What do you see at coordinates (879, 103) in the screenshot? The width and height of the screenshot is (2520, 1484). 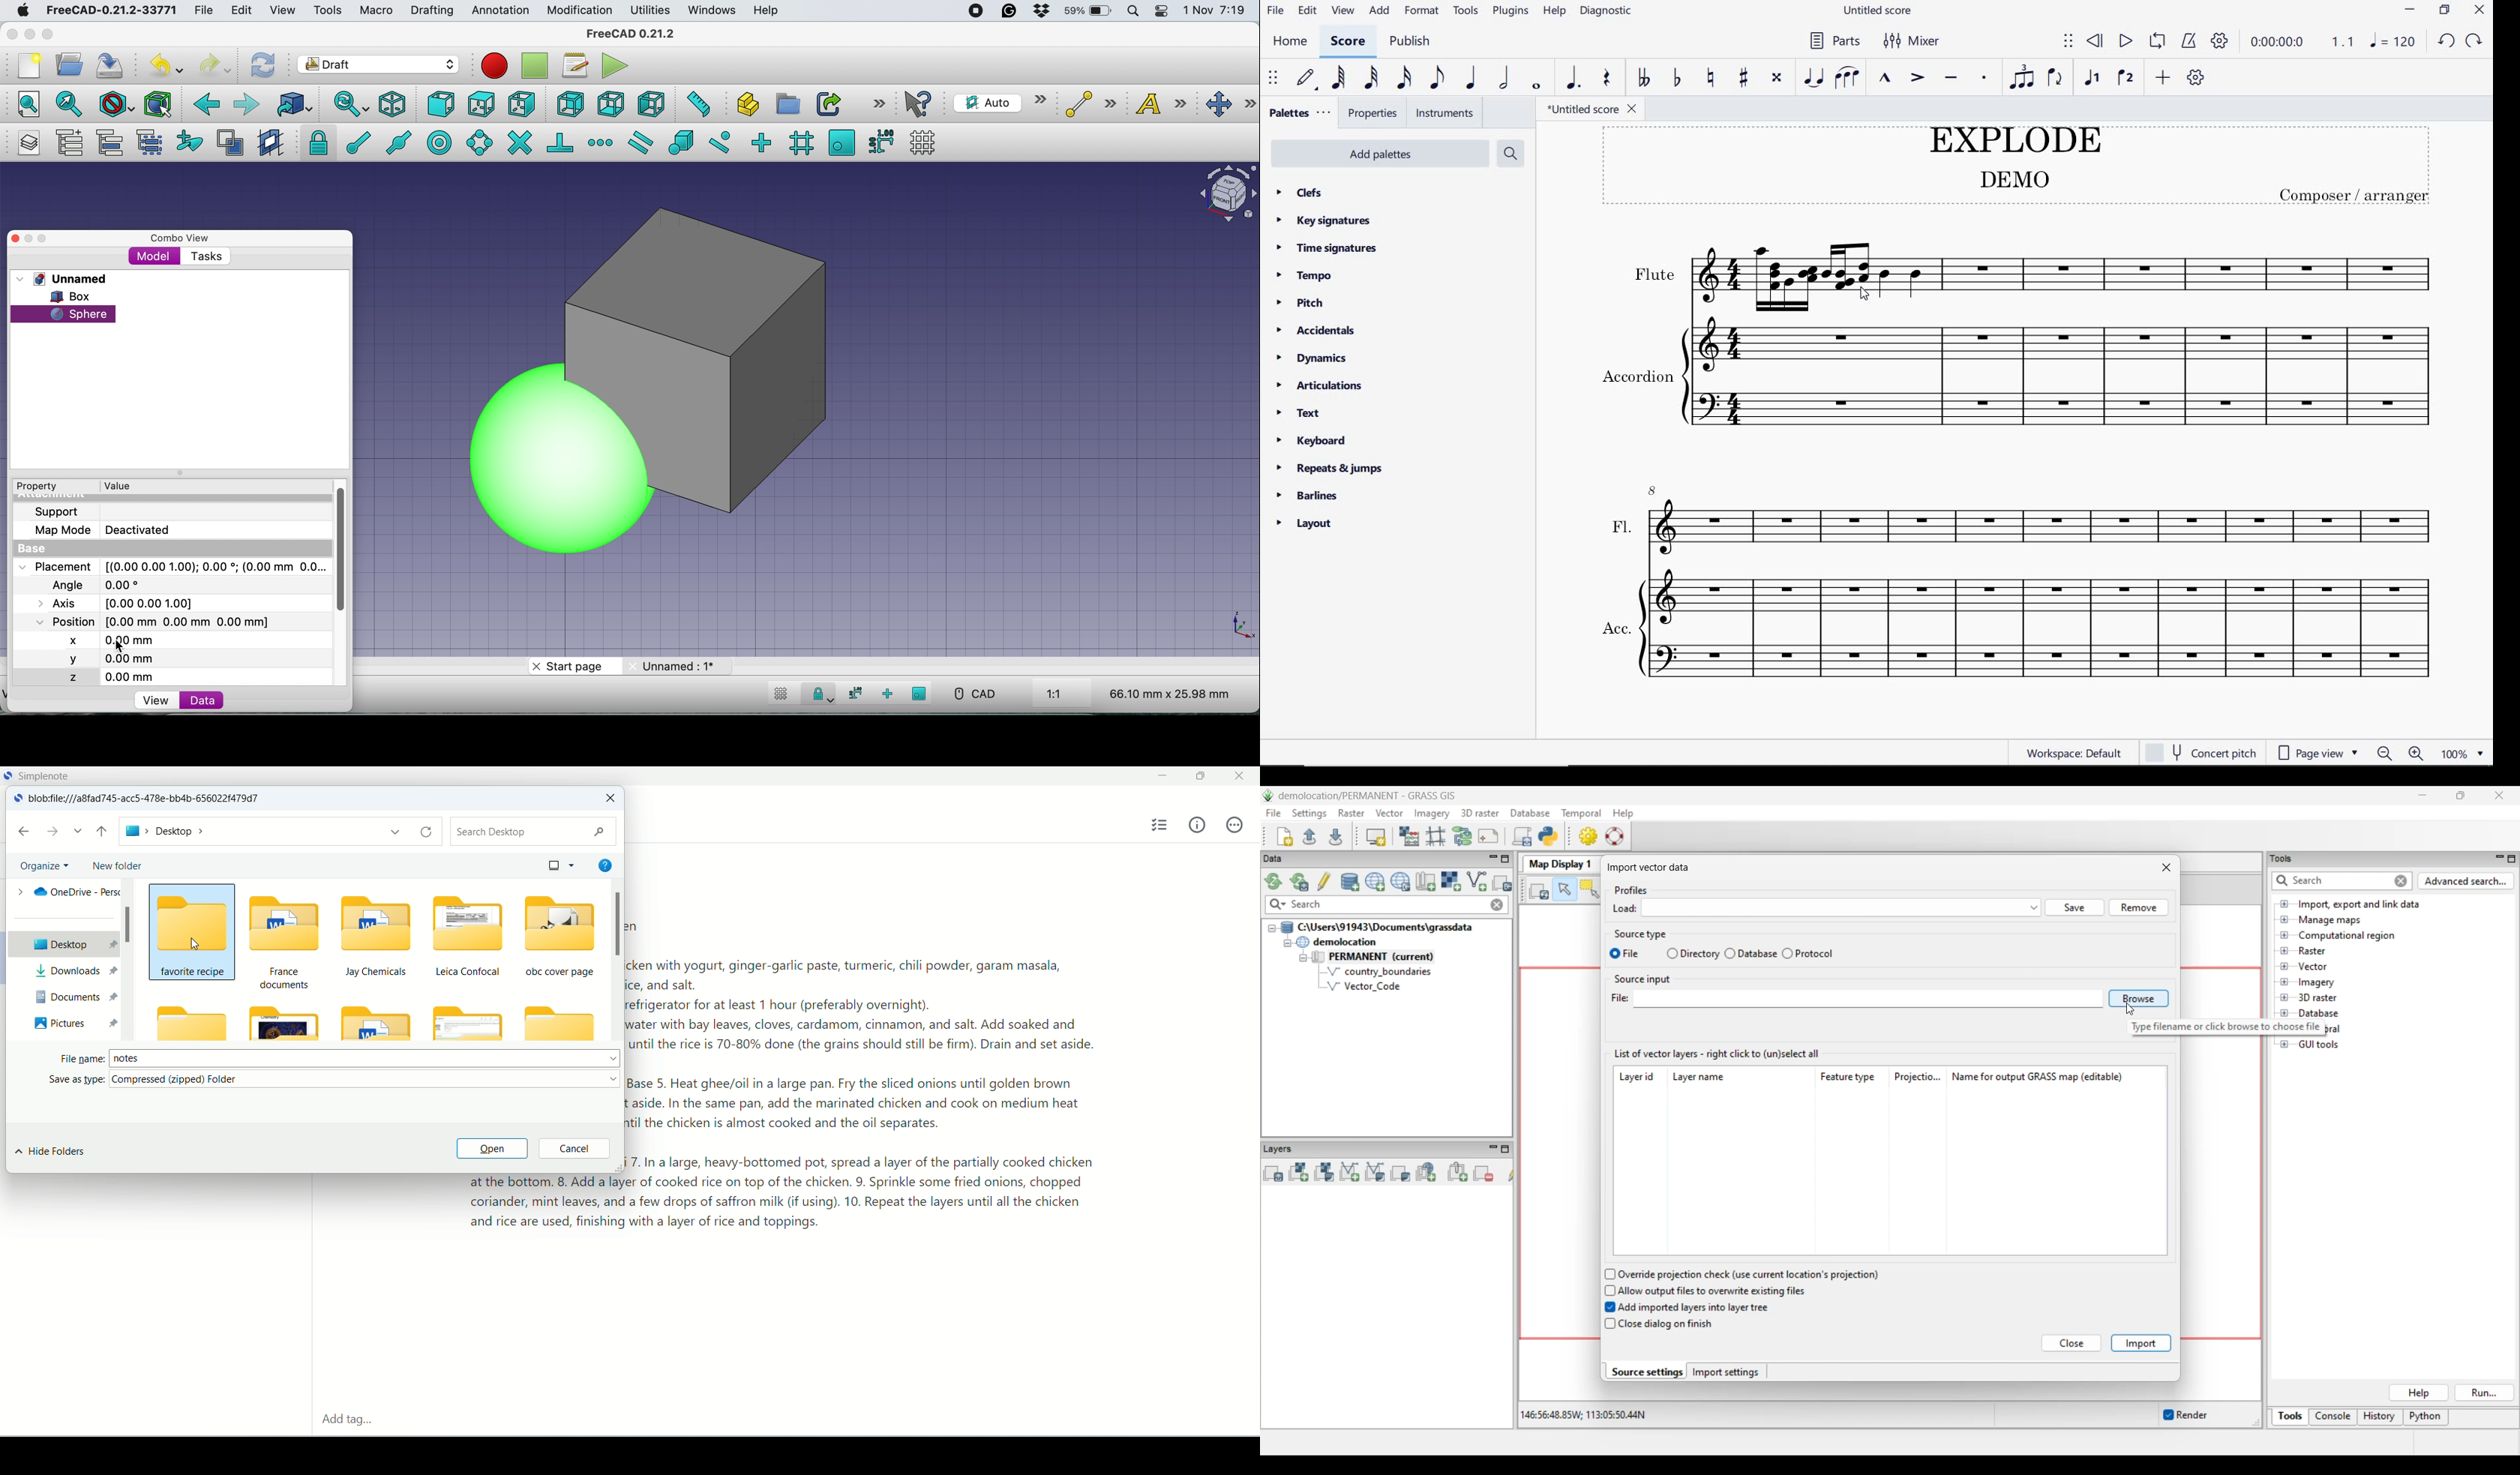 I see `more options` at bounding box center [879, 103].